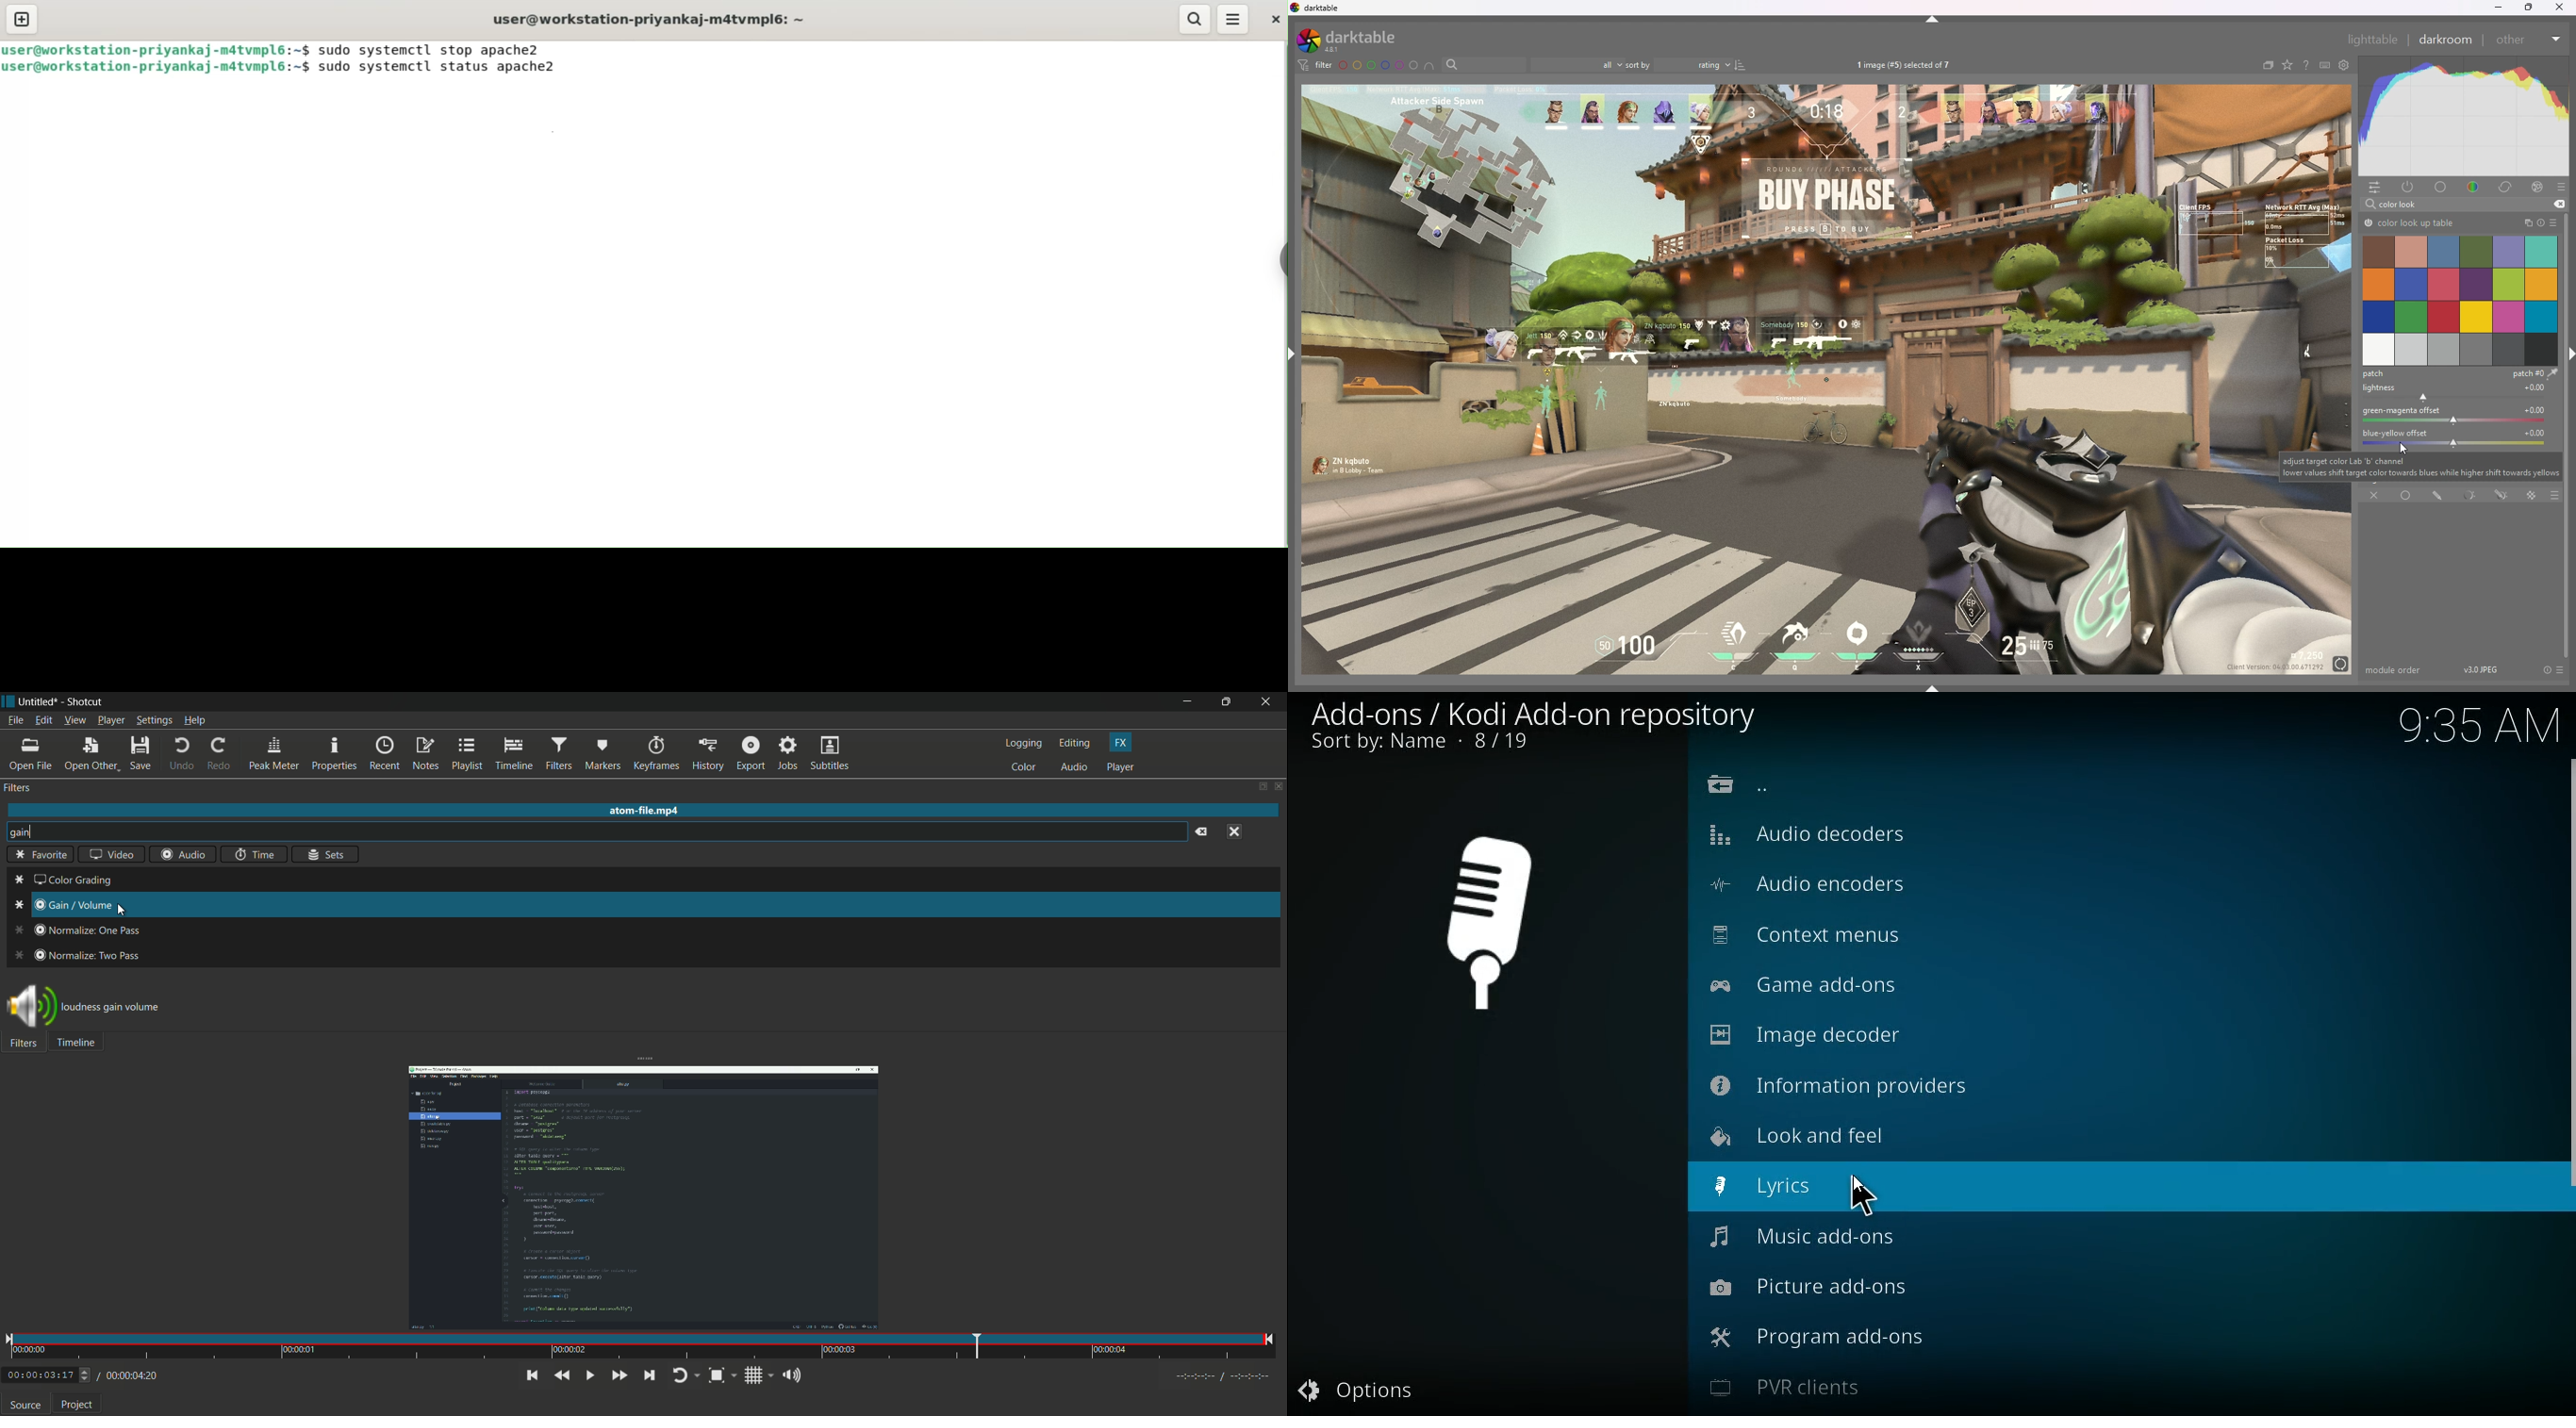  I want to click on cursor, so click(121, 909).